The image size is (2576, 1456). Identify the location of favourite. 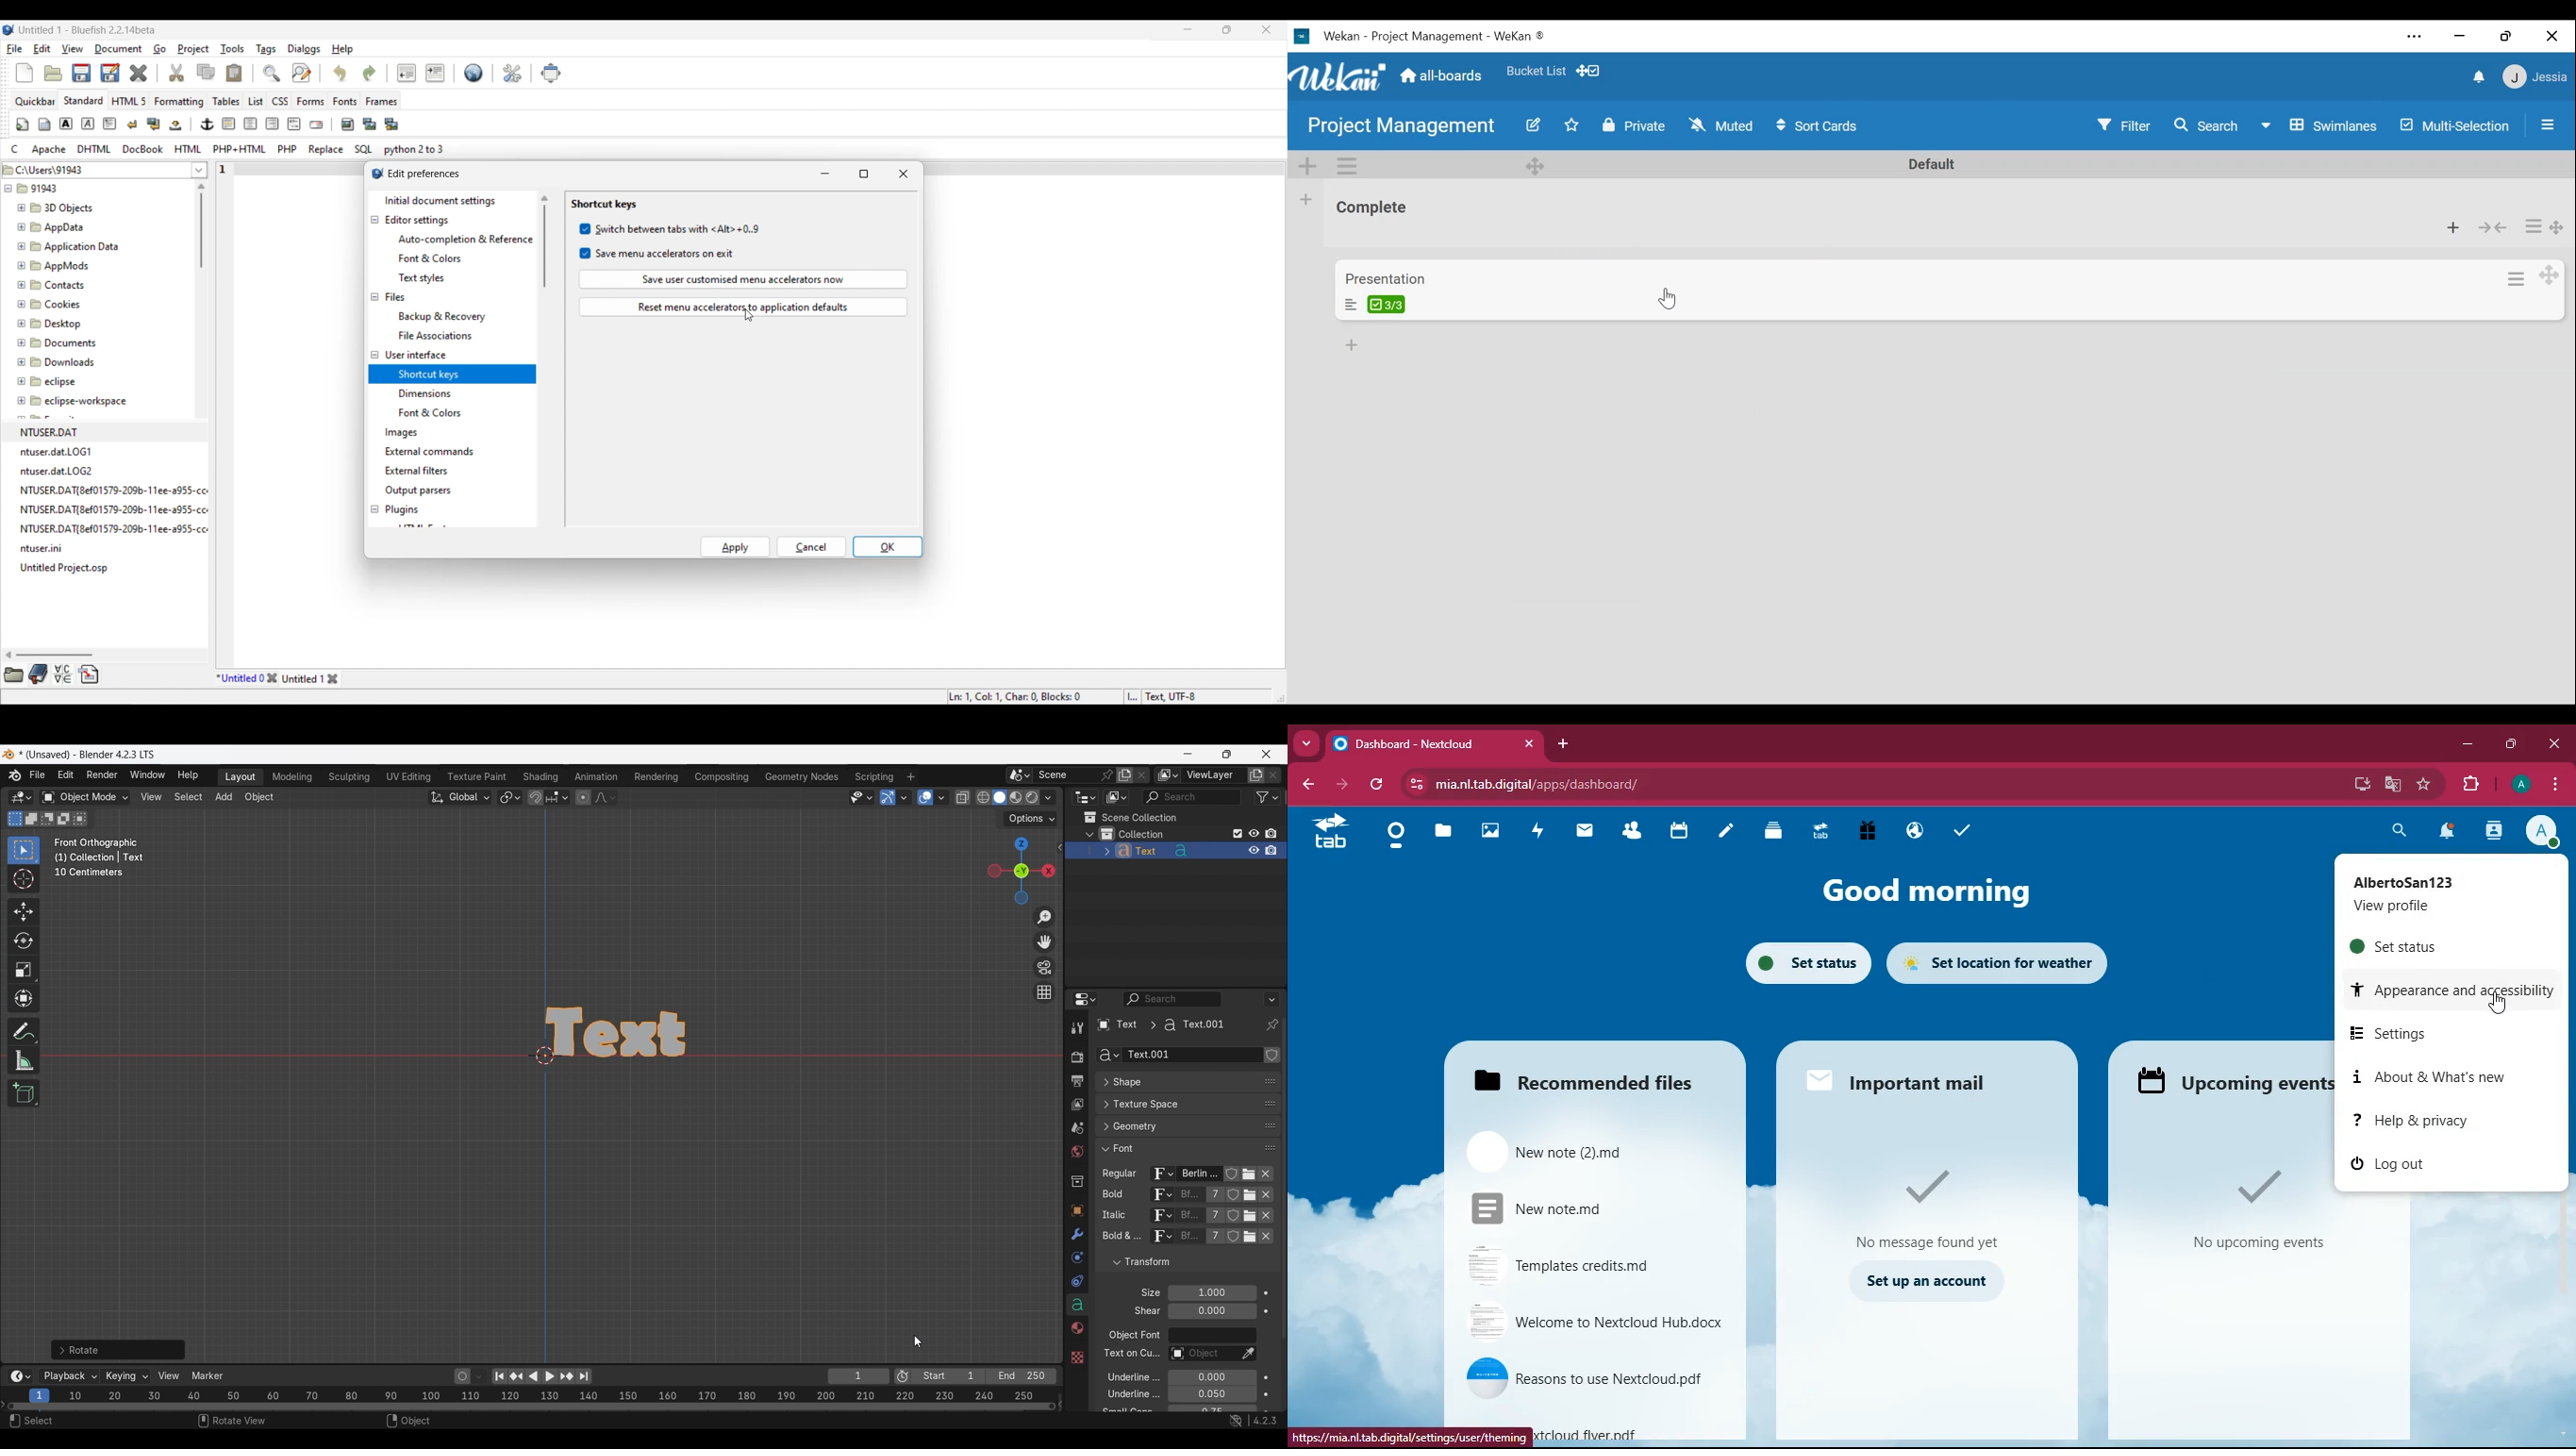
(2424, 784).